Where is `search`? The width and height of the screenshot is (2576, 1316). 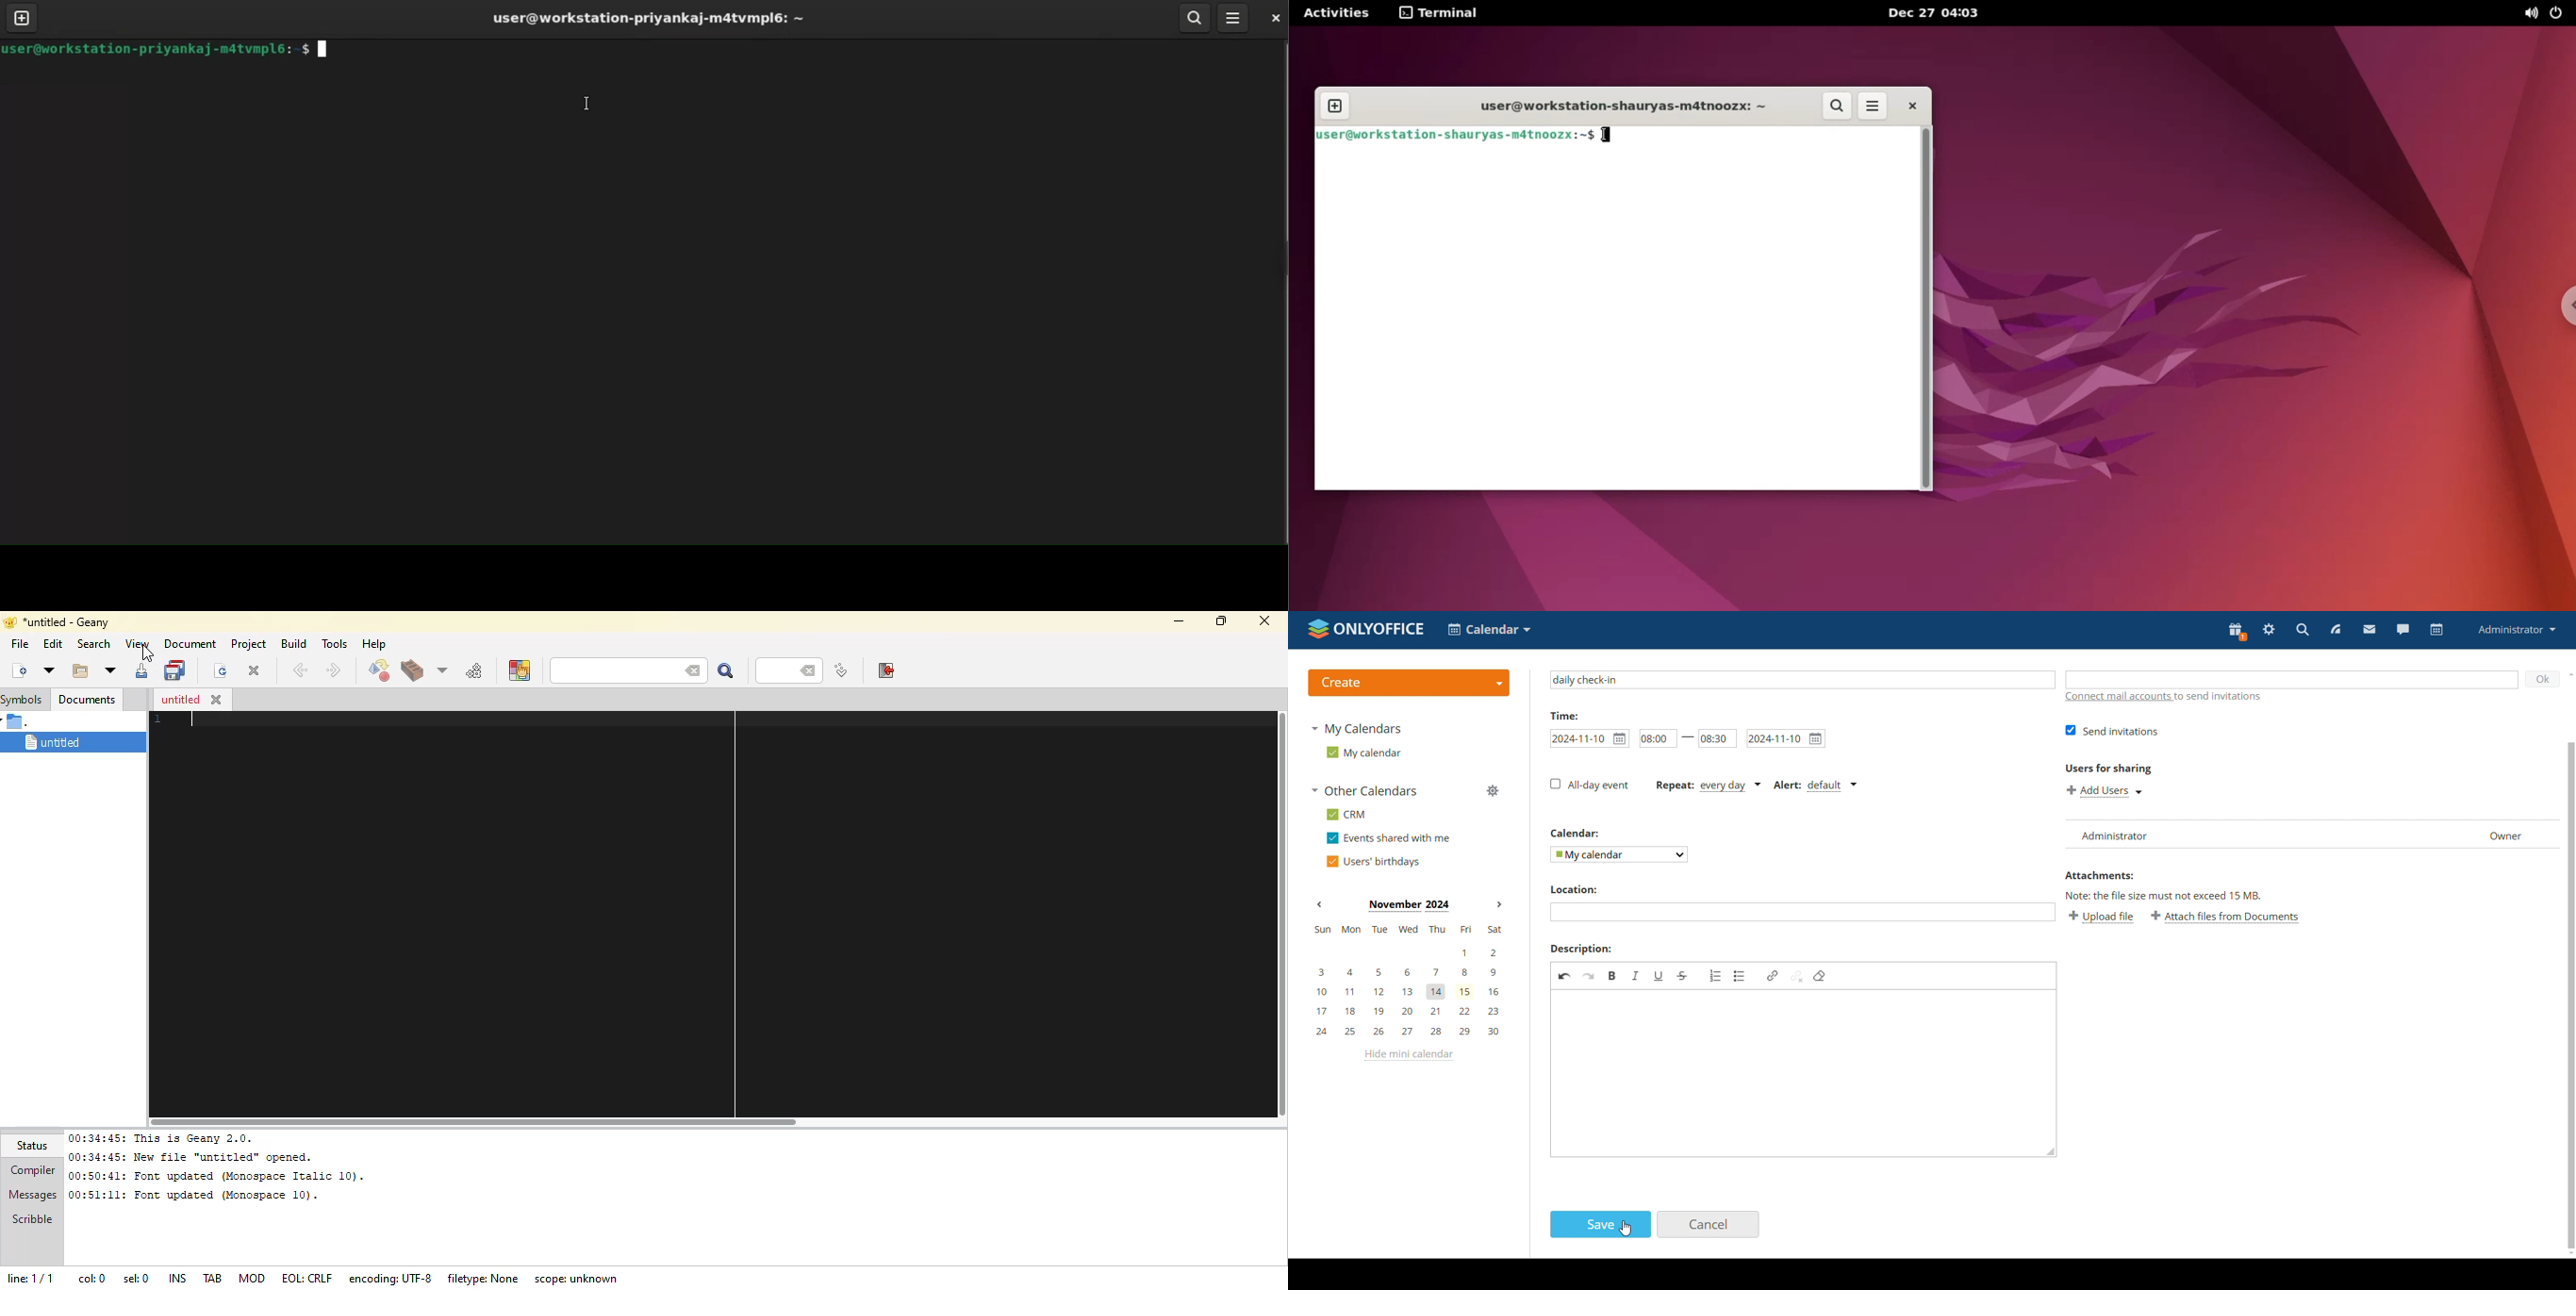
search is located at coordinates (1195, 17).